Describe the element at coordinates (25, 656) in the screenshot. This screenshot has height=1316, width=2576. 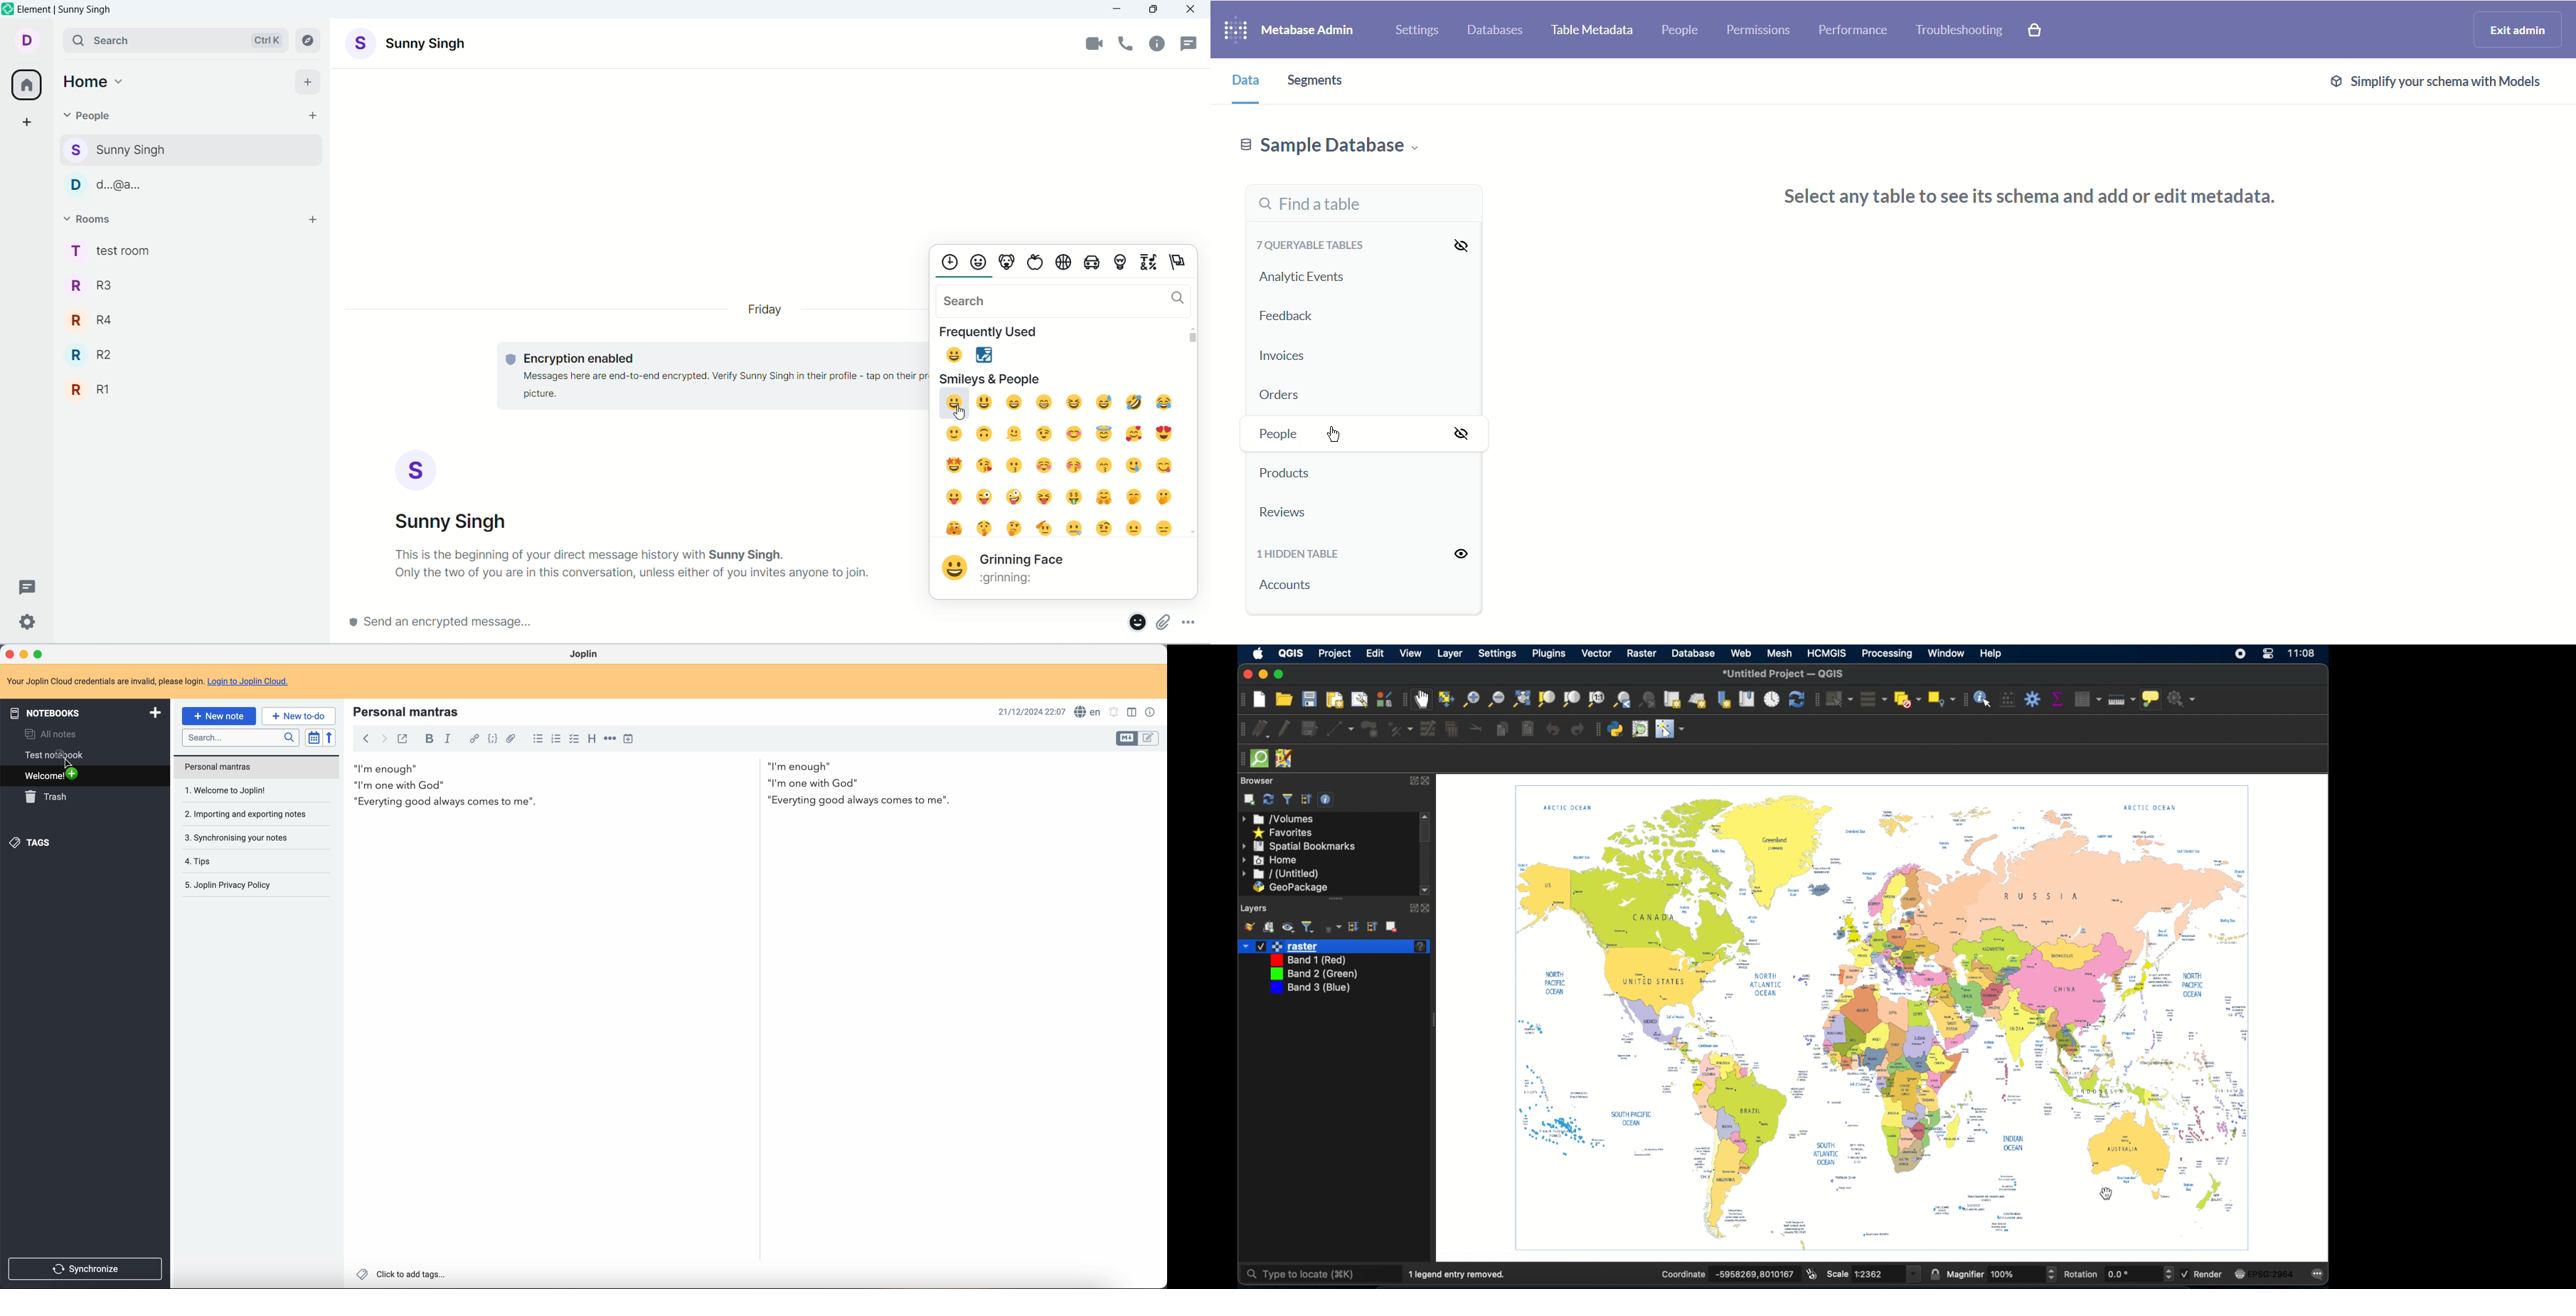
I see `minimize program` at that location.